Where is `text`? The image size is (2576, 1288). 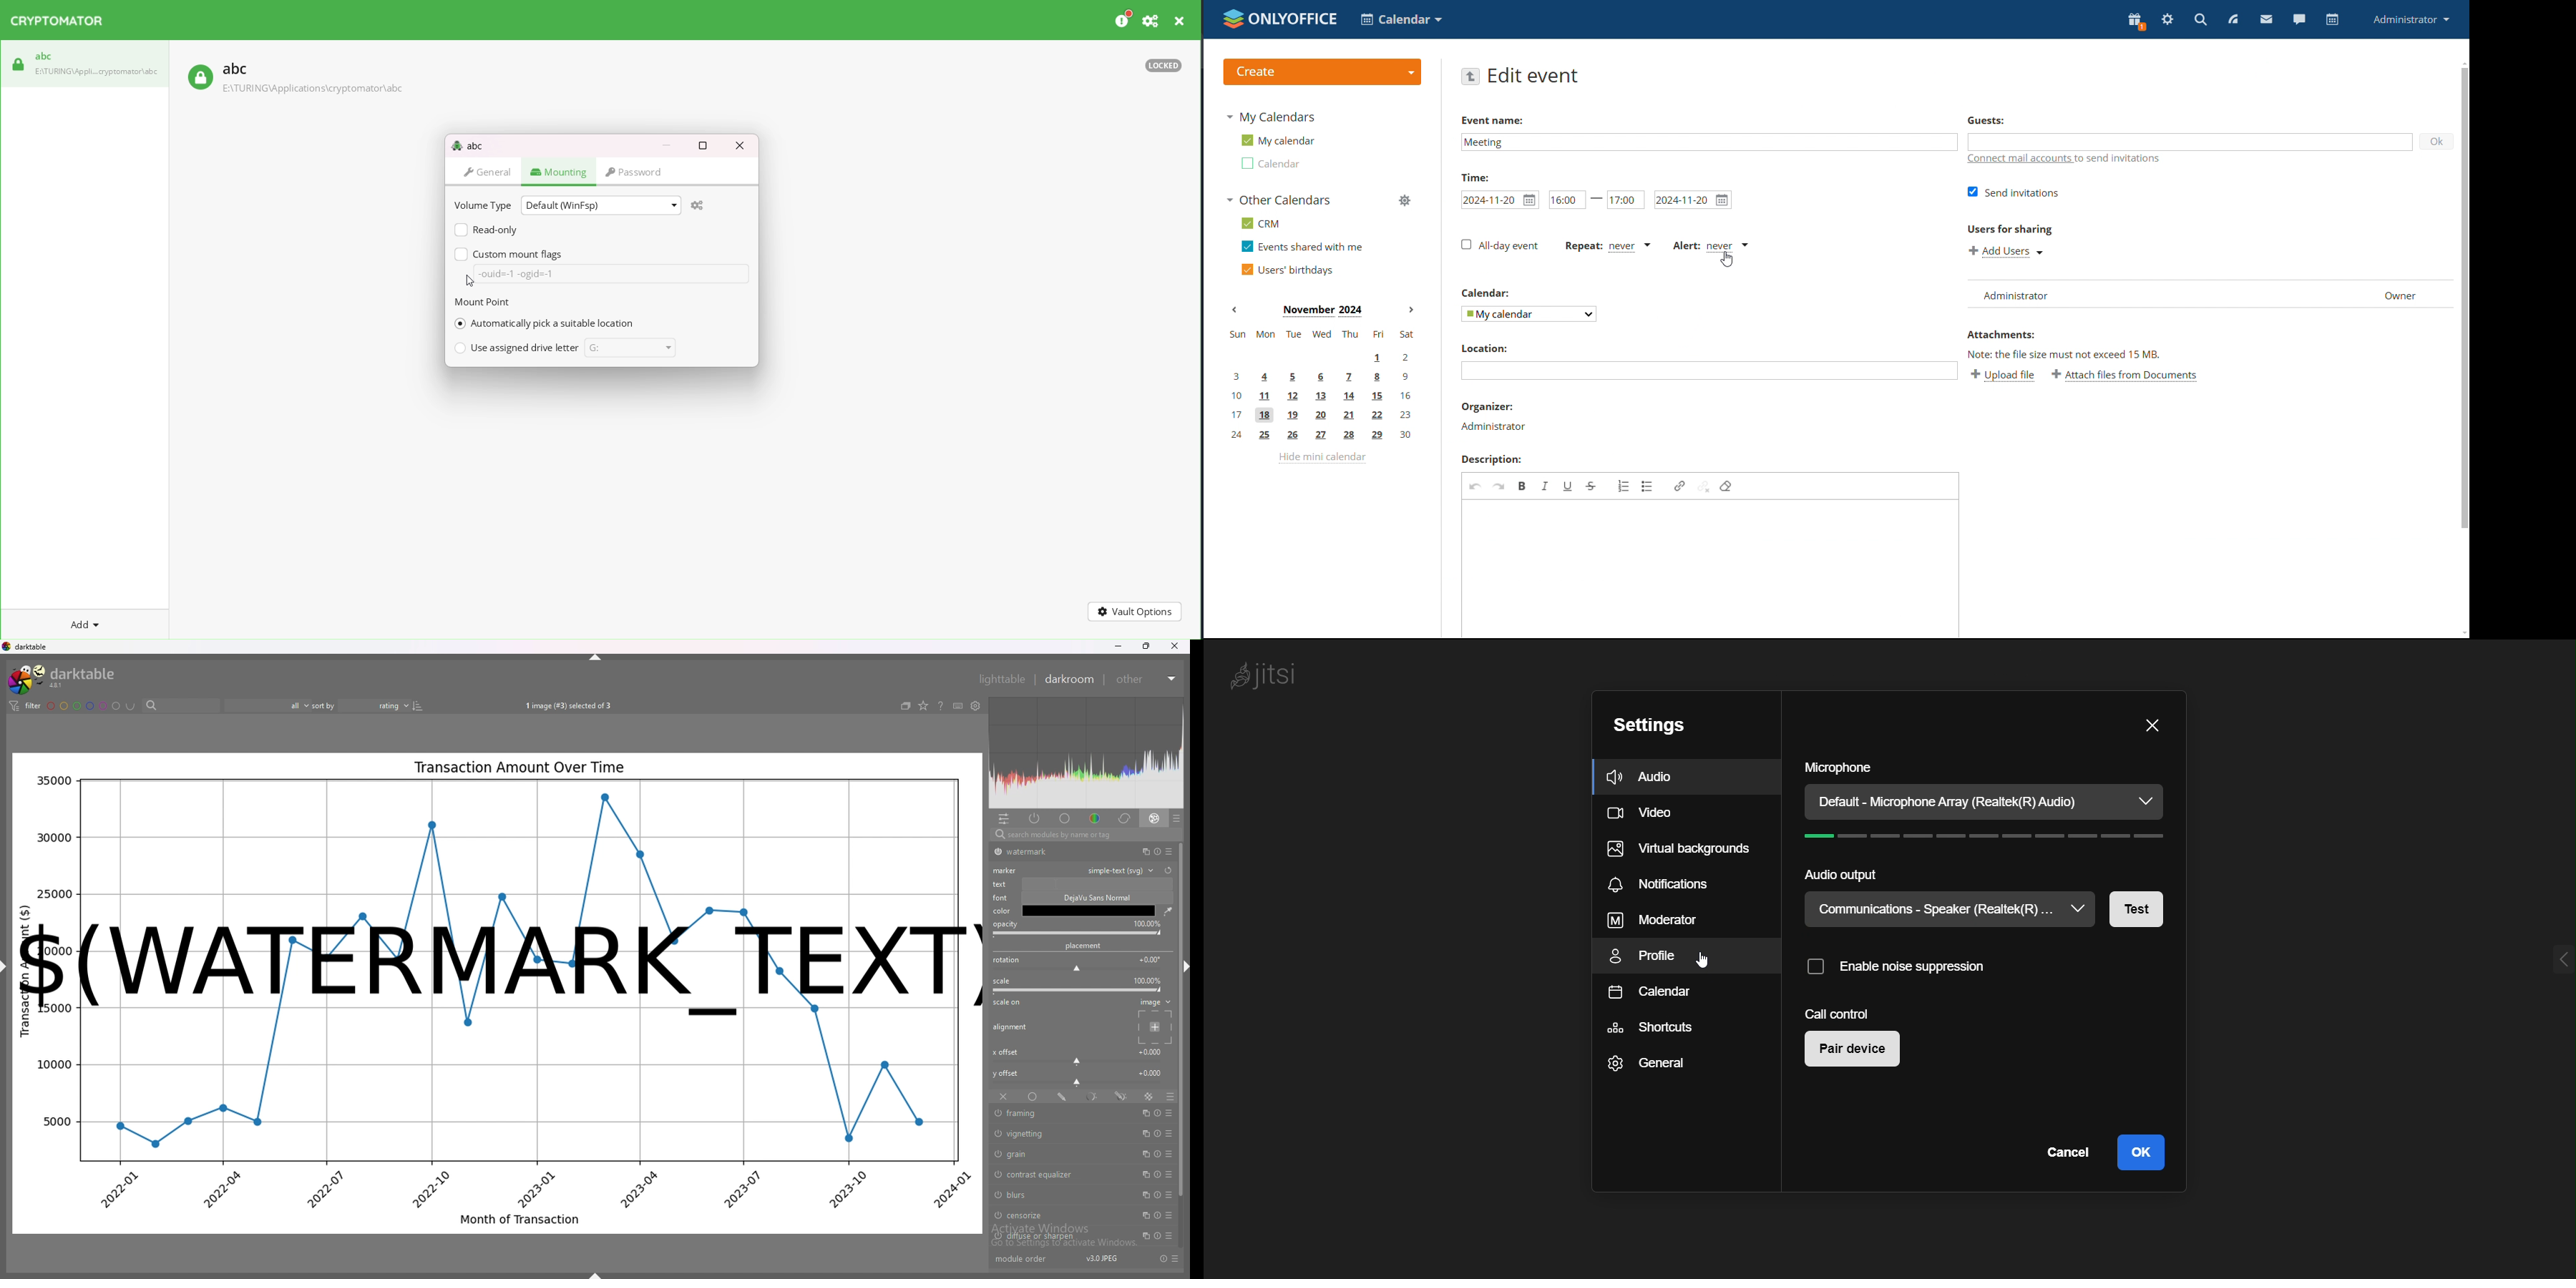 text is located at coordinates (1002, 884).